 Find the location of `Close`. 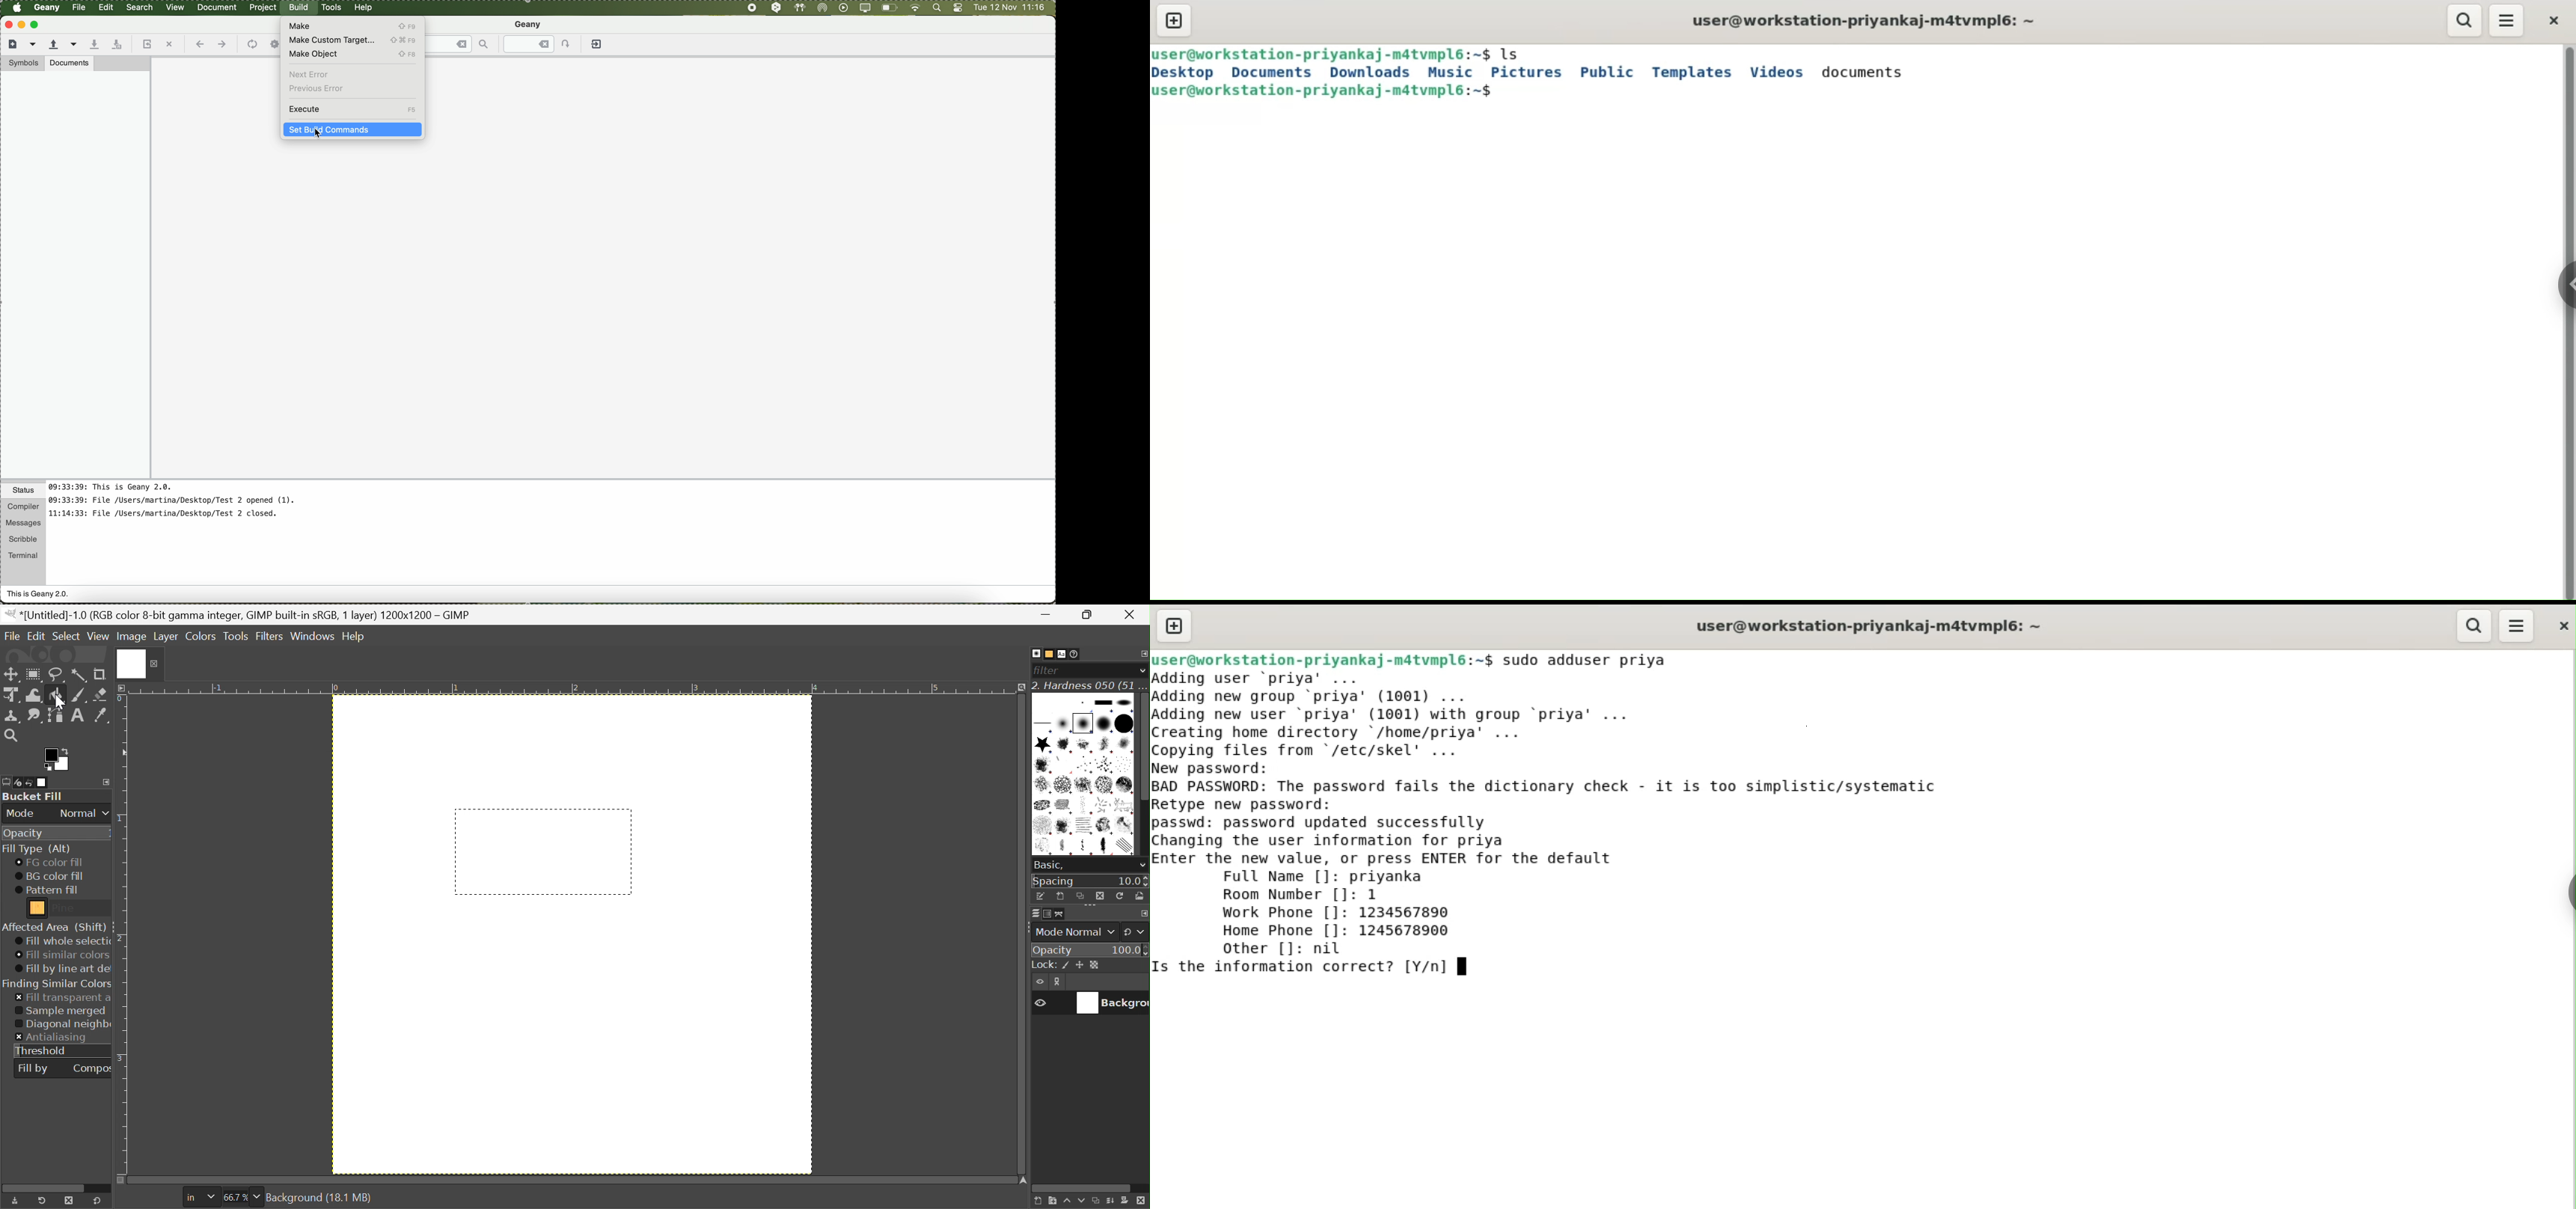

Close is located at coordinates (1133, 614).